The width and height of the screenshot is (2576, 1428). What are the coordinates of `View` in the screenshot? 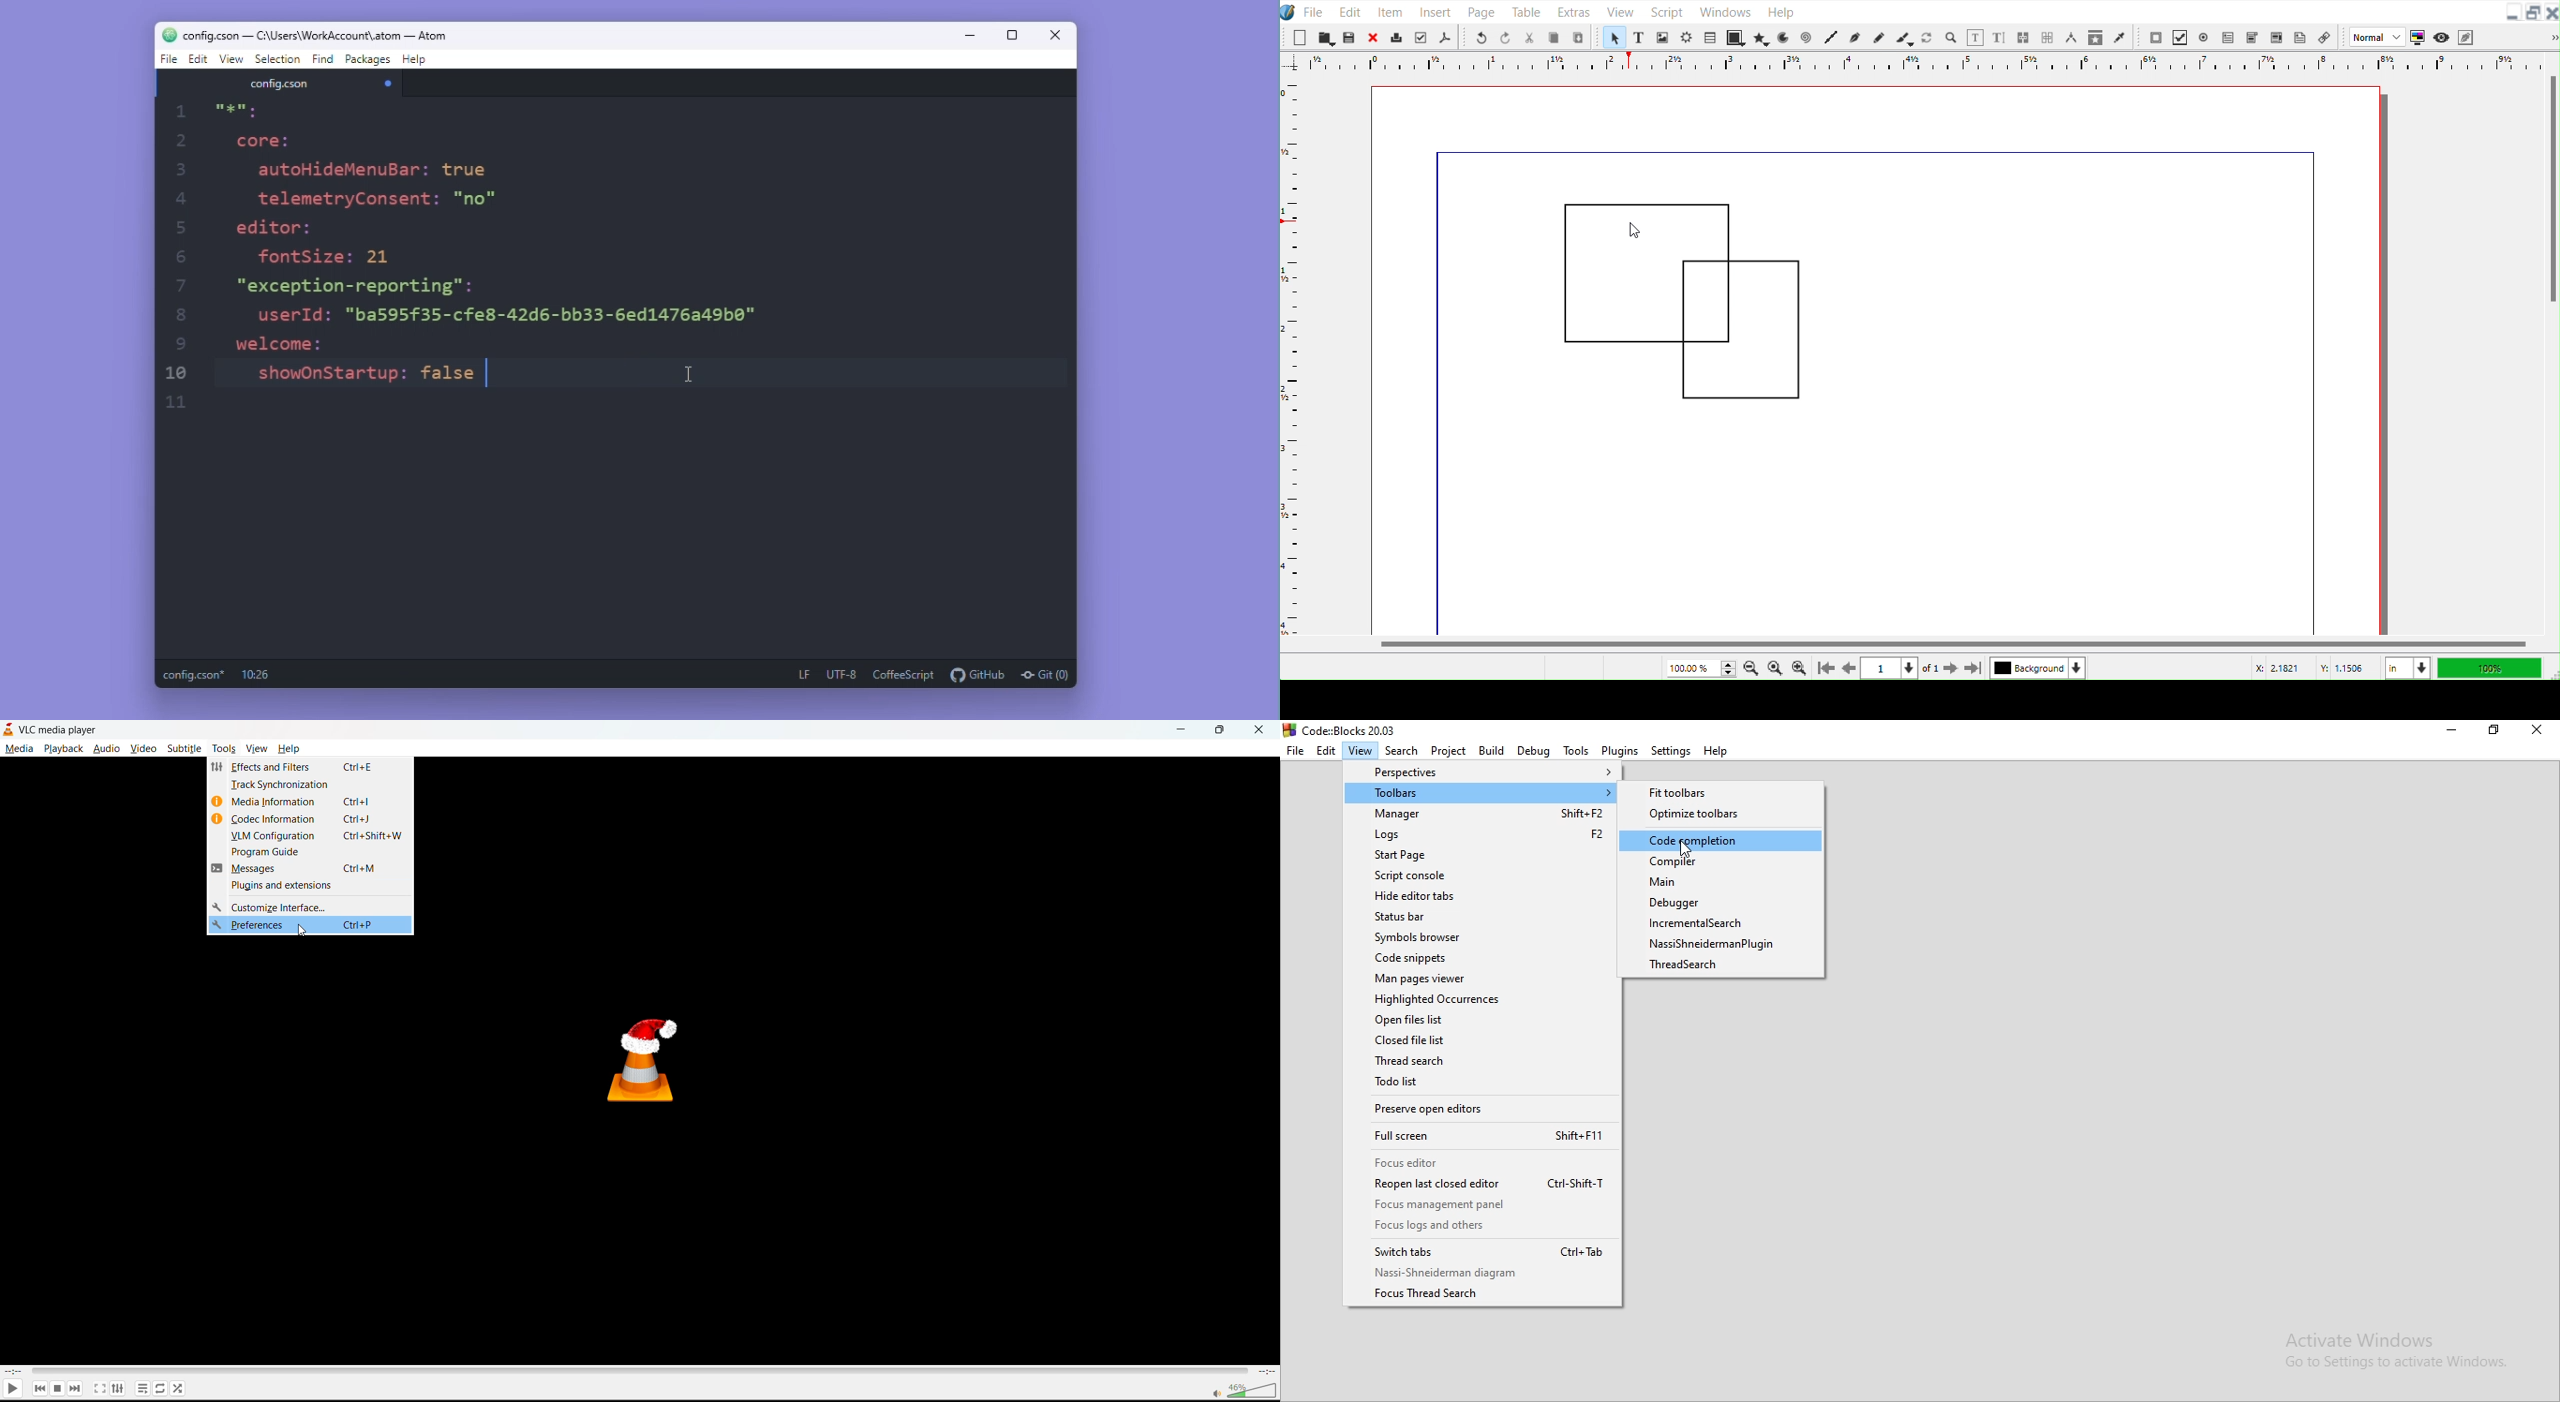 It's located at (1619, 11).